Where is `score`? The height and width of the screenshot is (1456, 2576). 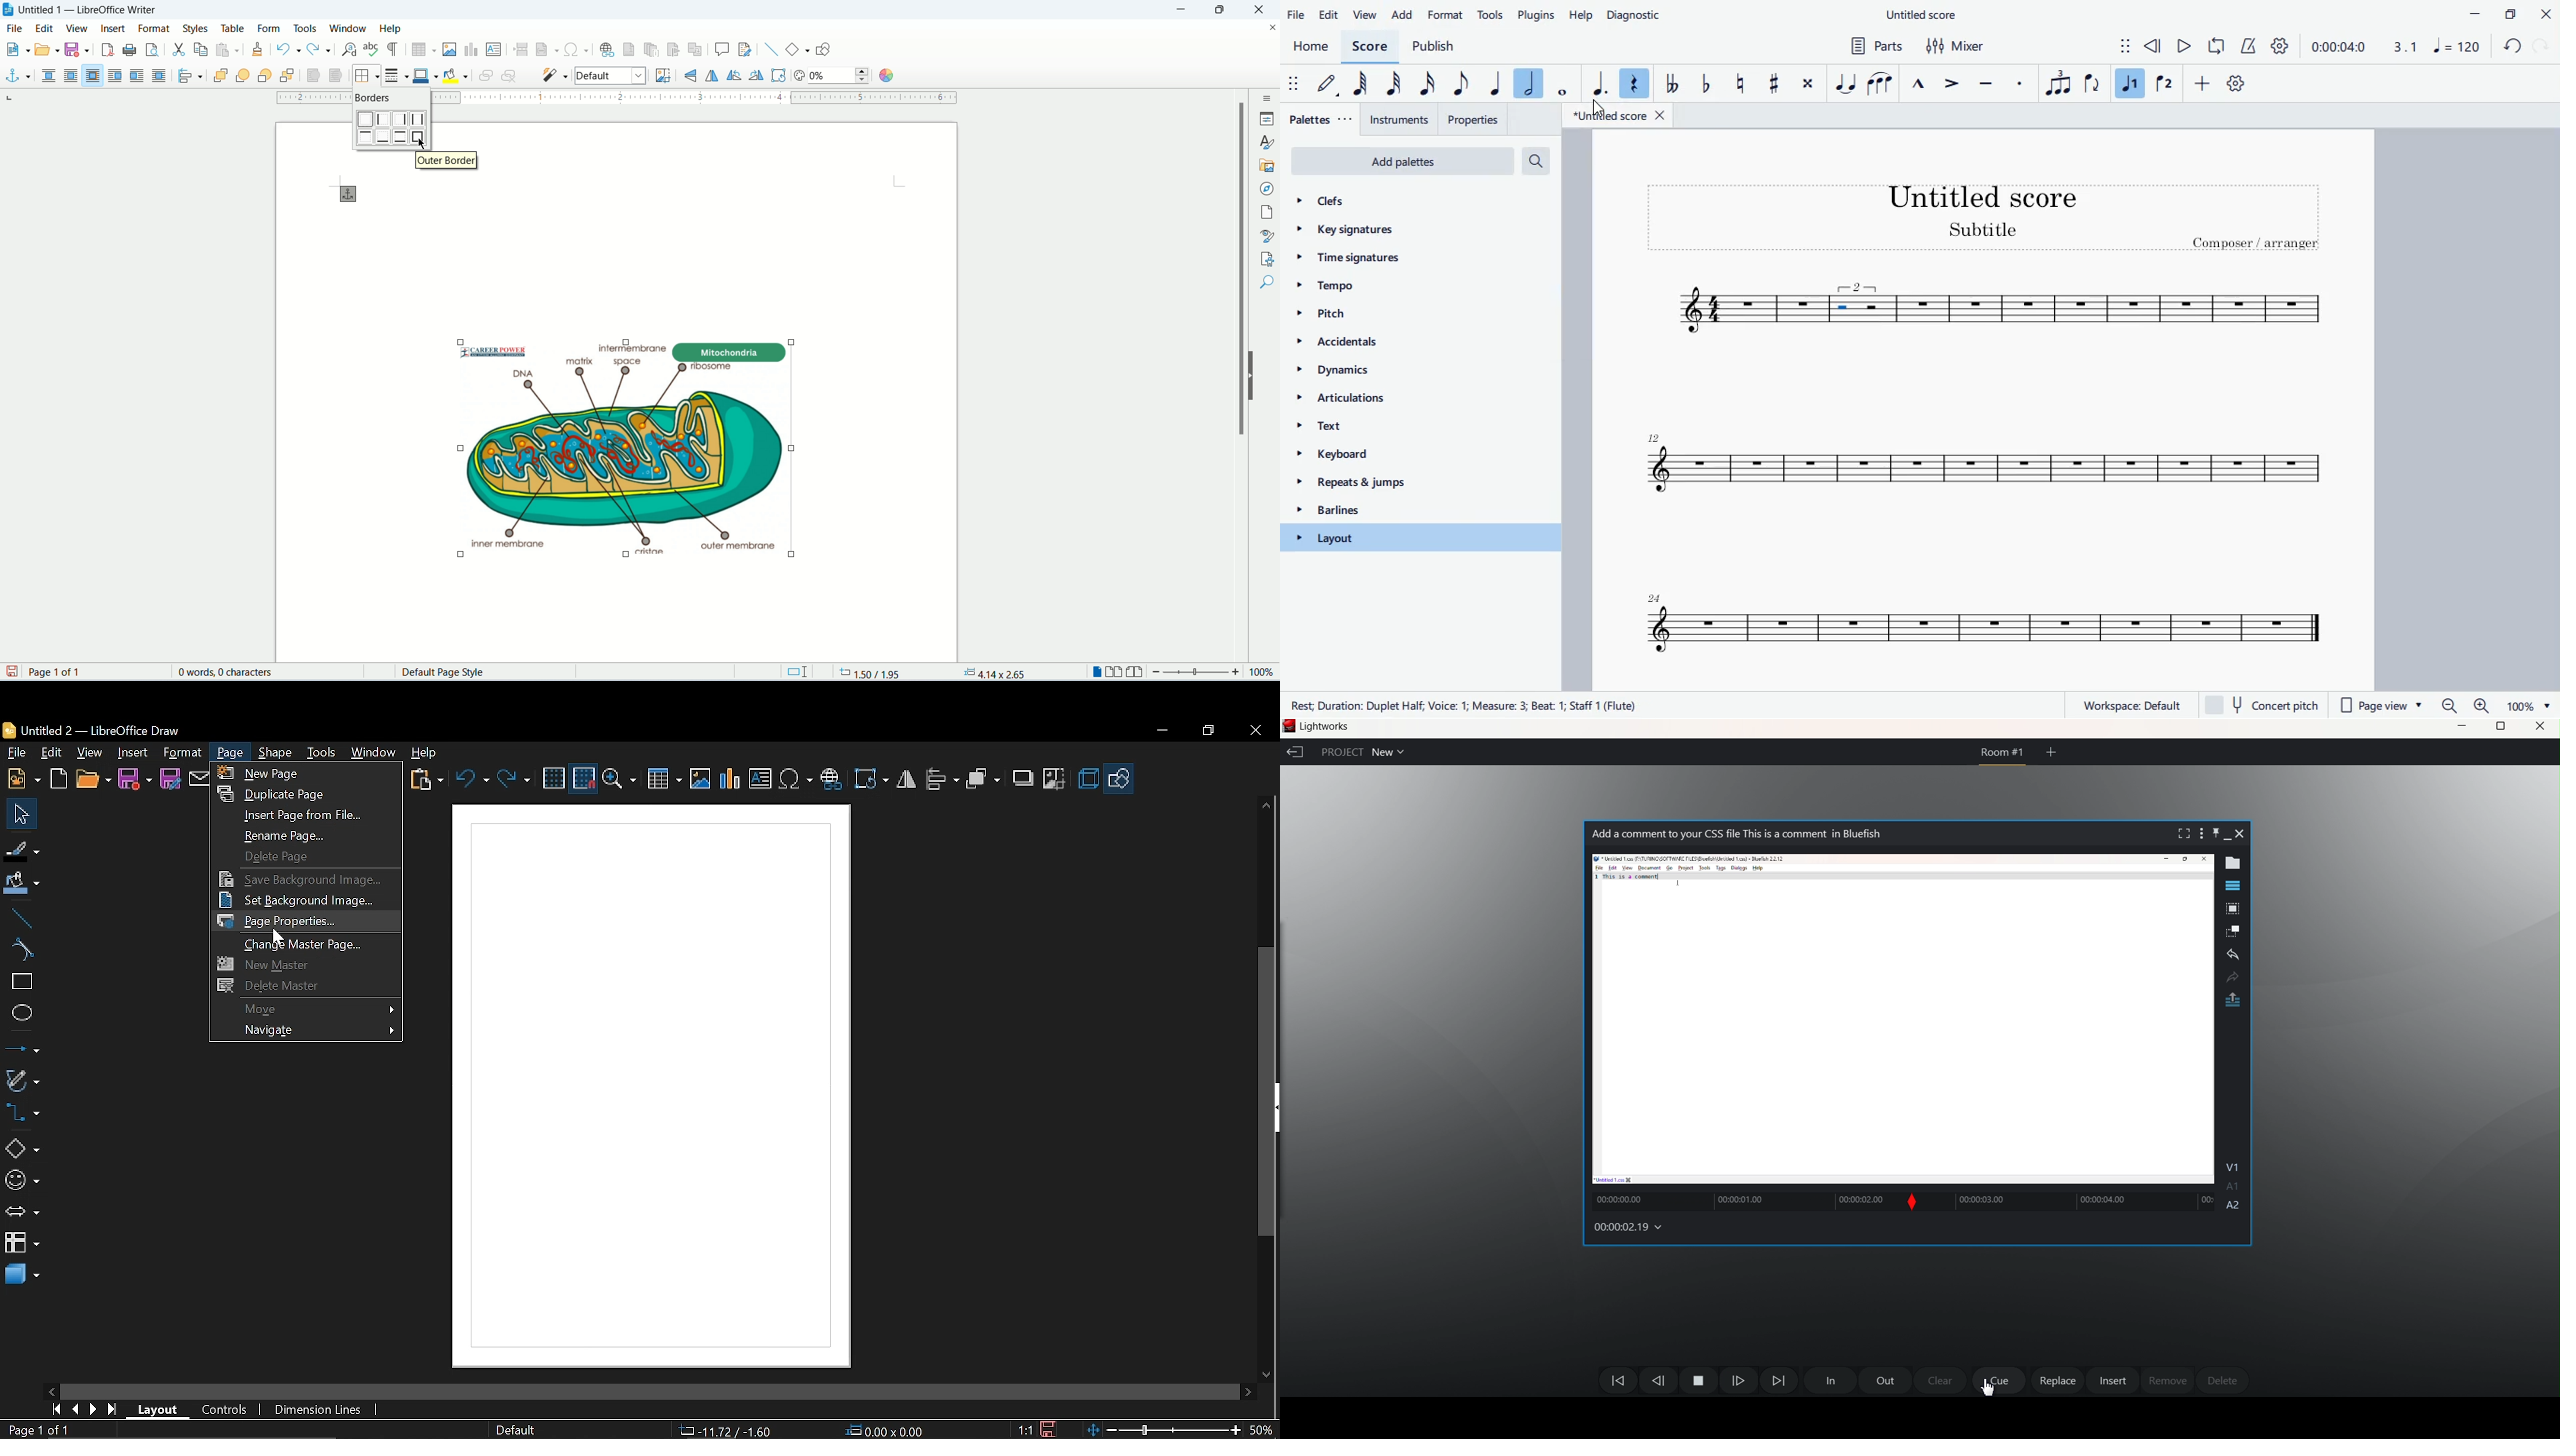
score is located at coordinates (1988, 467).